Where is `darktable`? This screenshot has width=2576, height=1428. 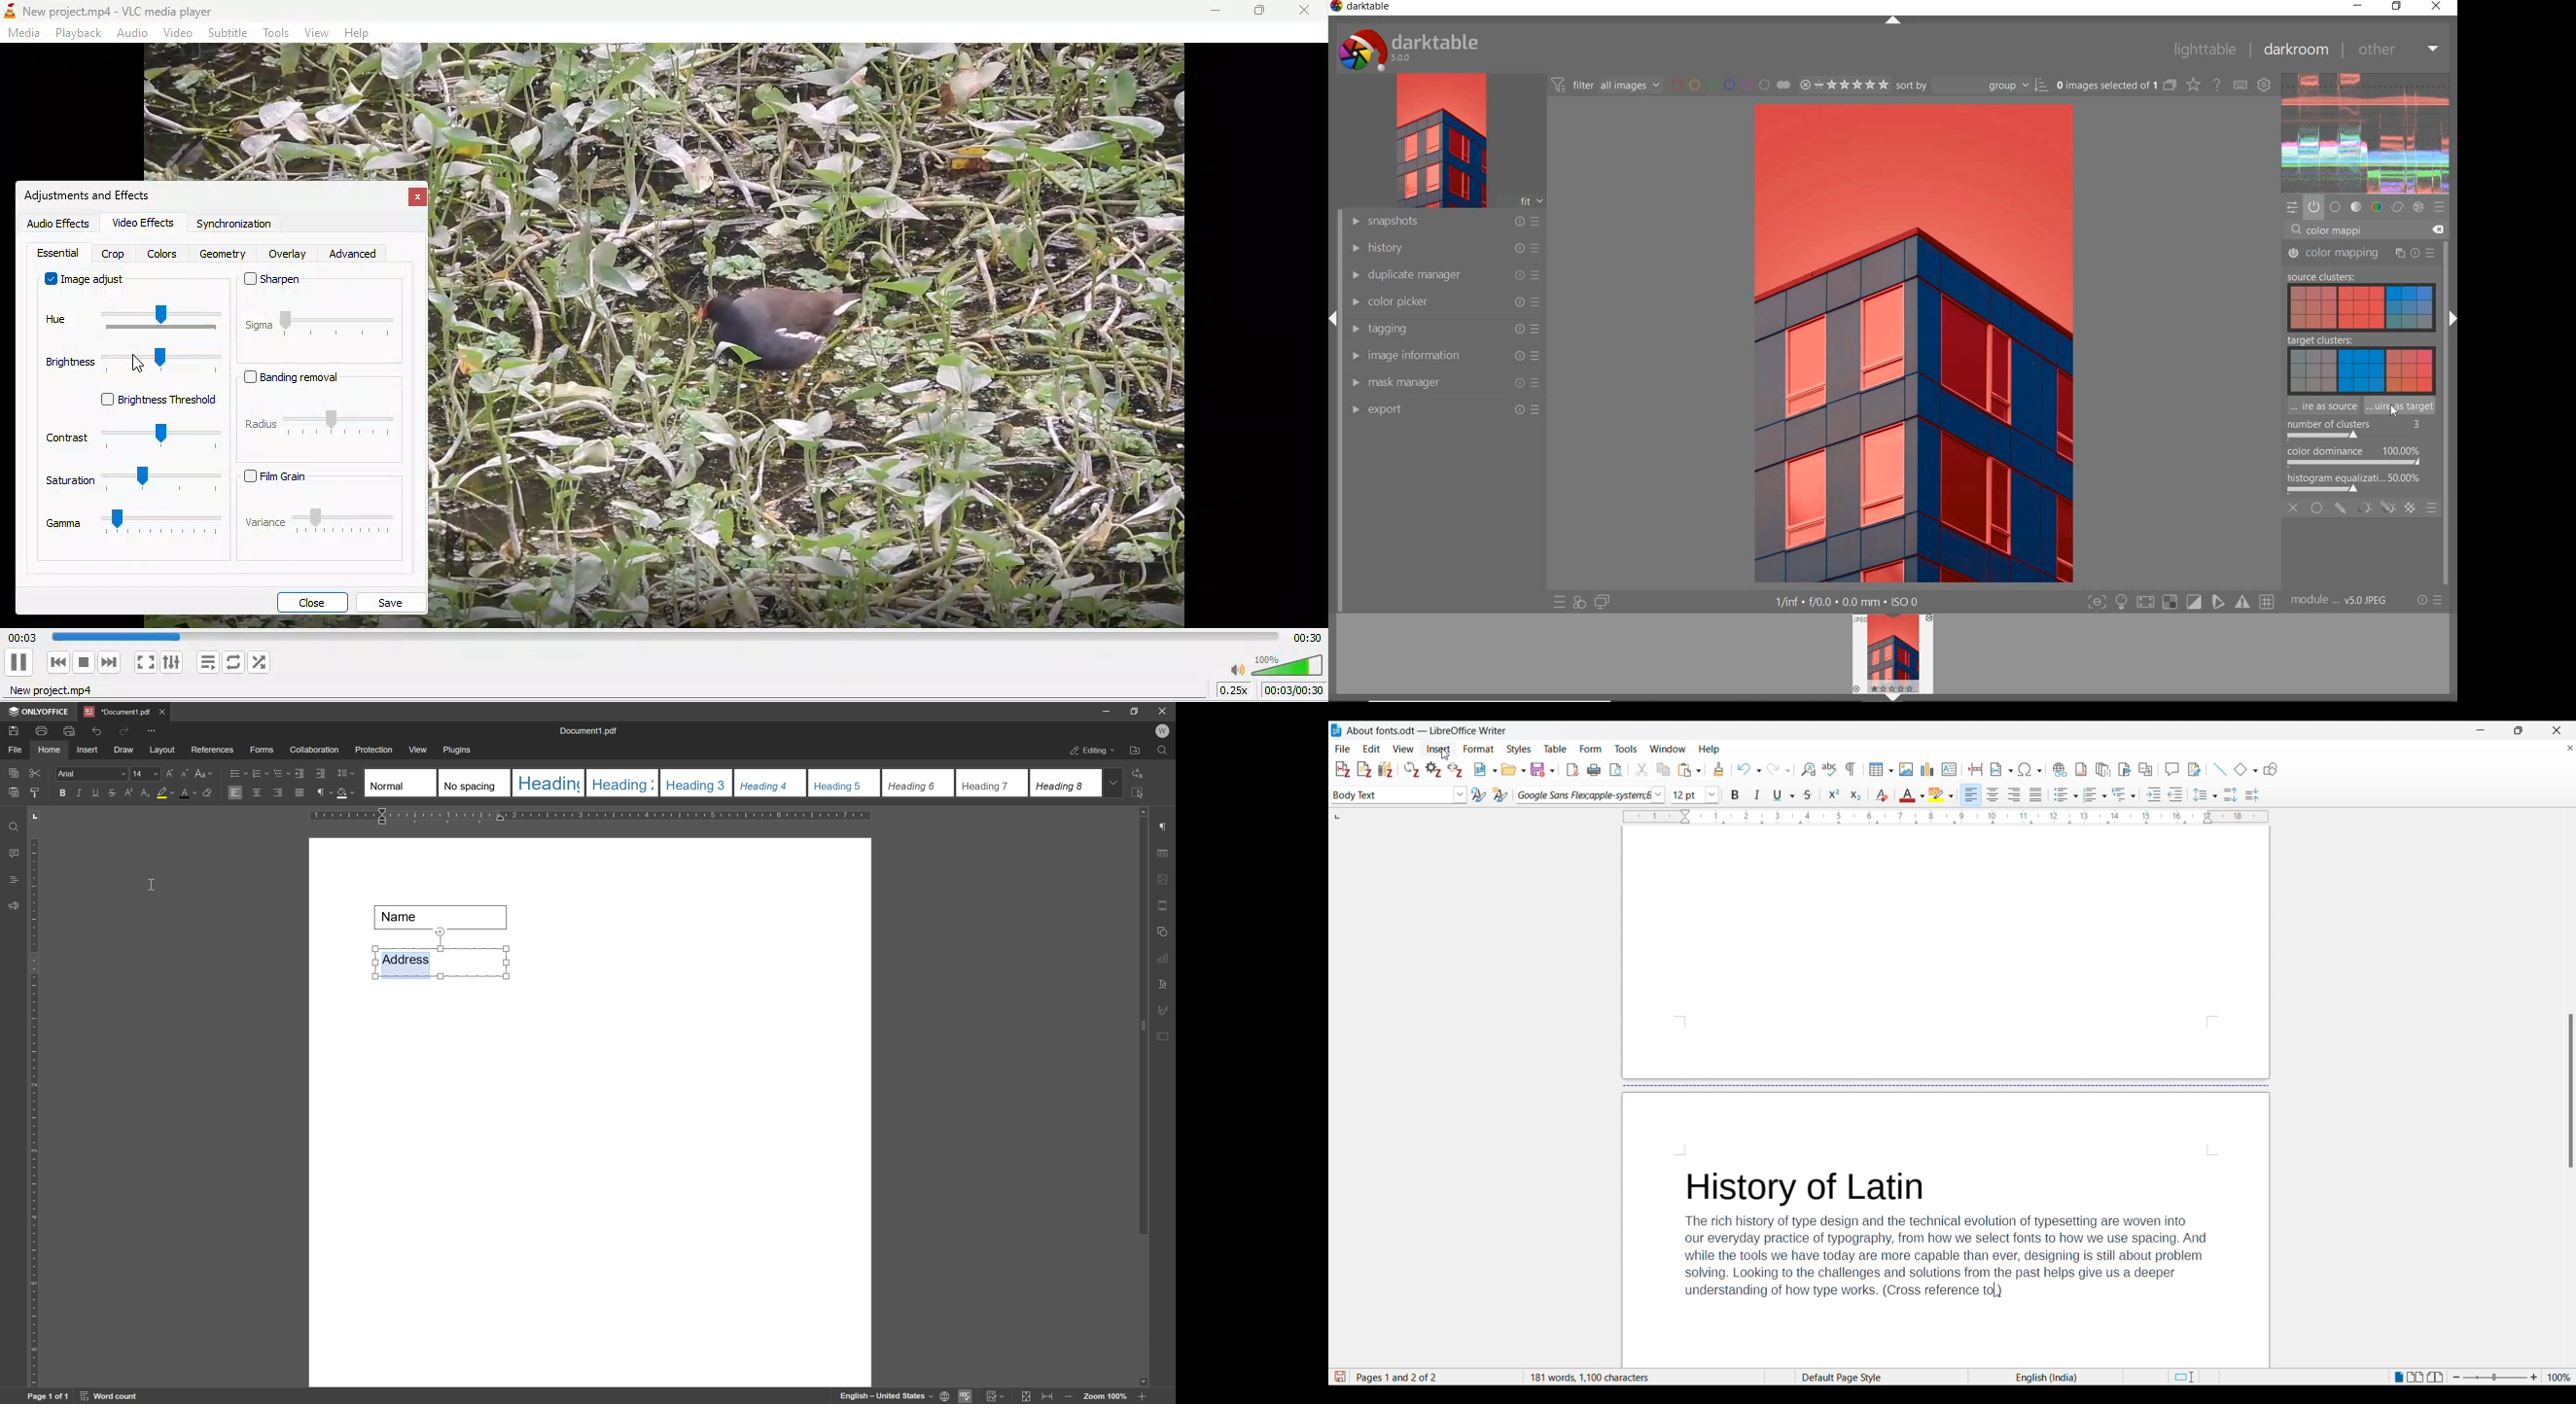 darktable is located at coordinates (1423, 46).